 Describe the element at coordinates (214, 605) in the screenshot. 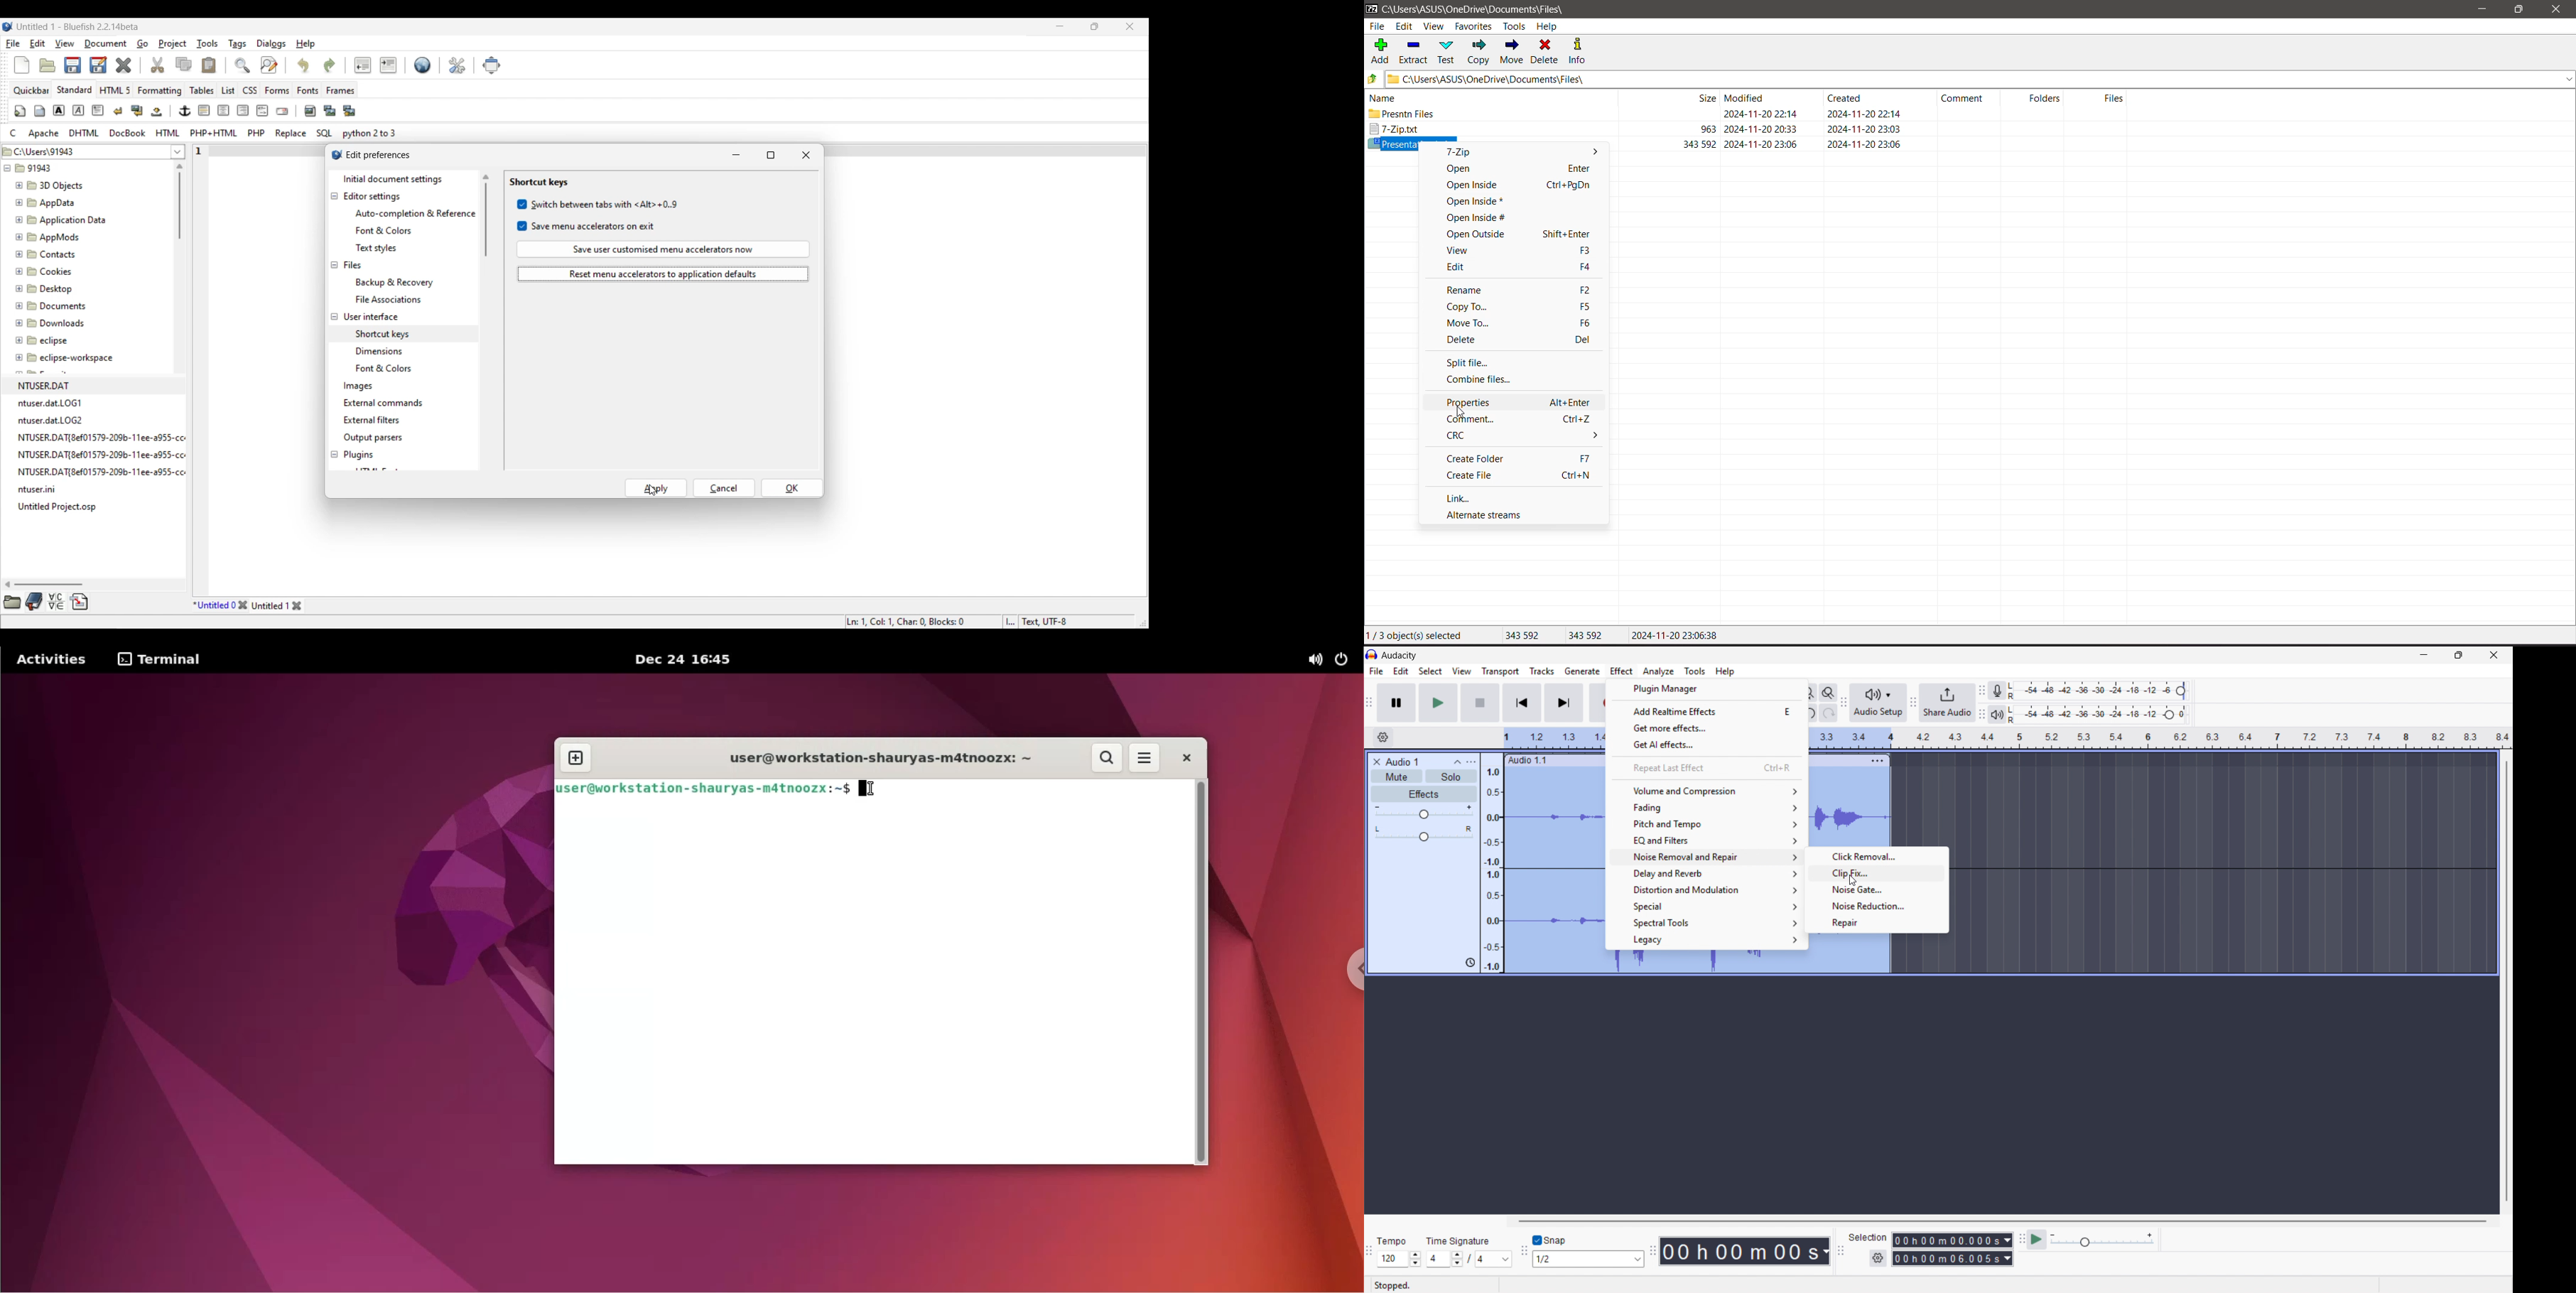

I see `Current tab` at that location.